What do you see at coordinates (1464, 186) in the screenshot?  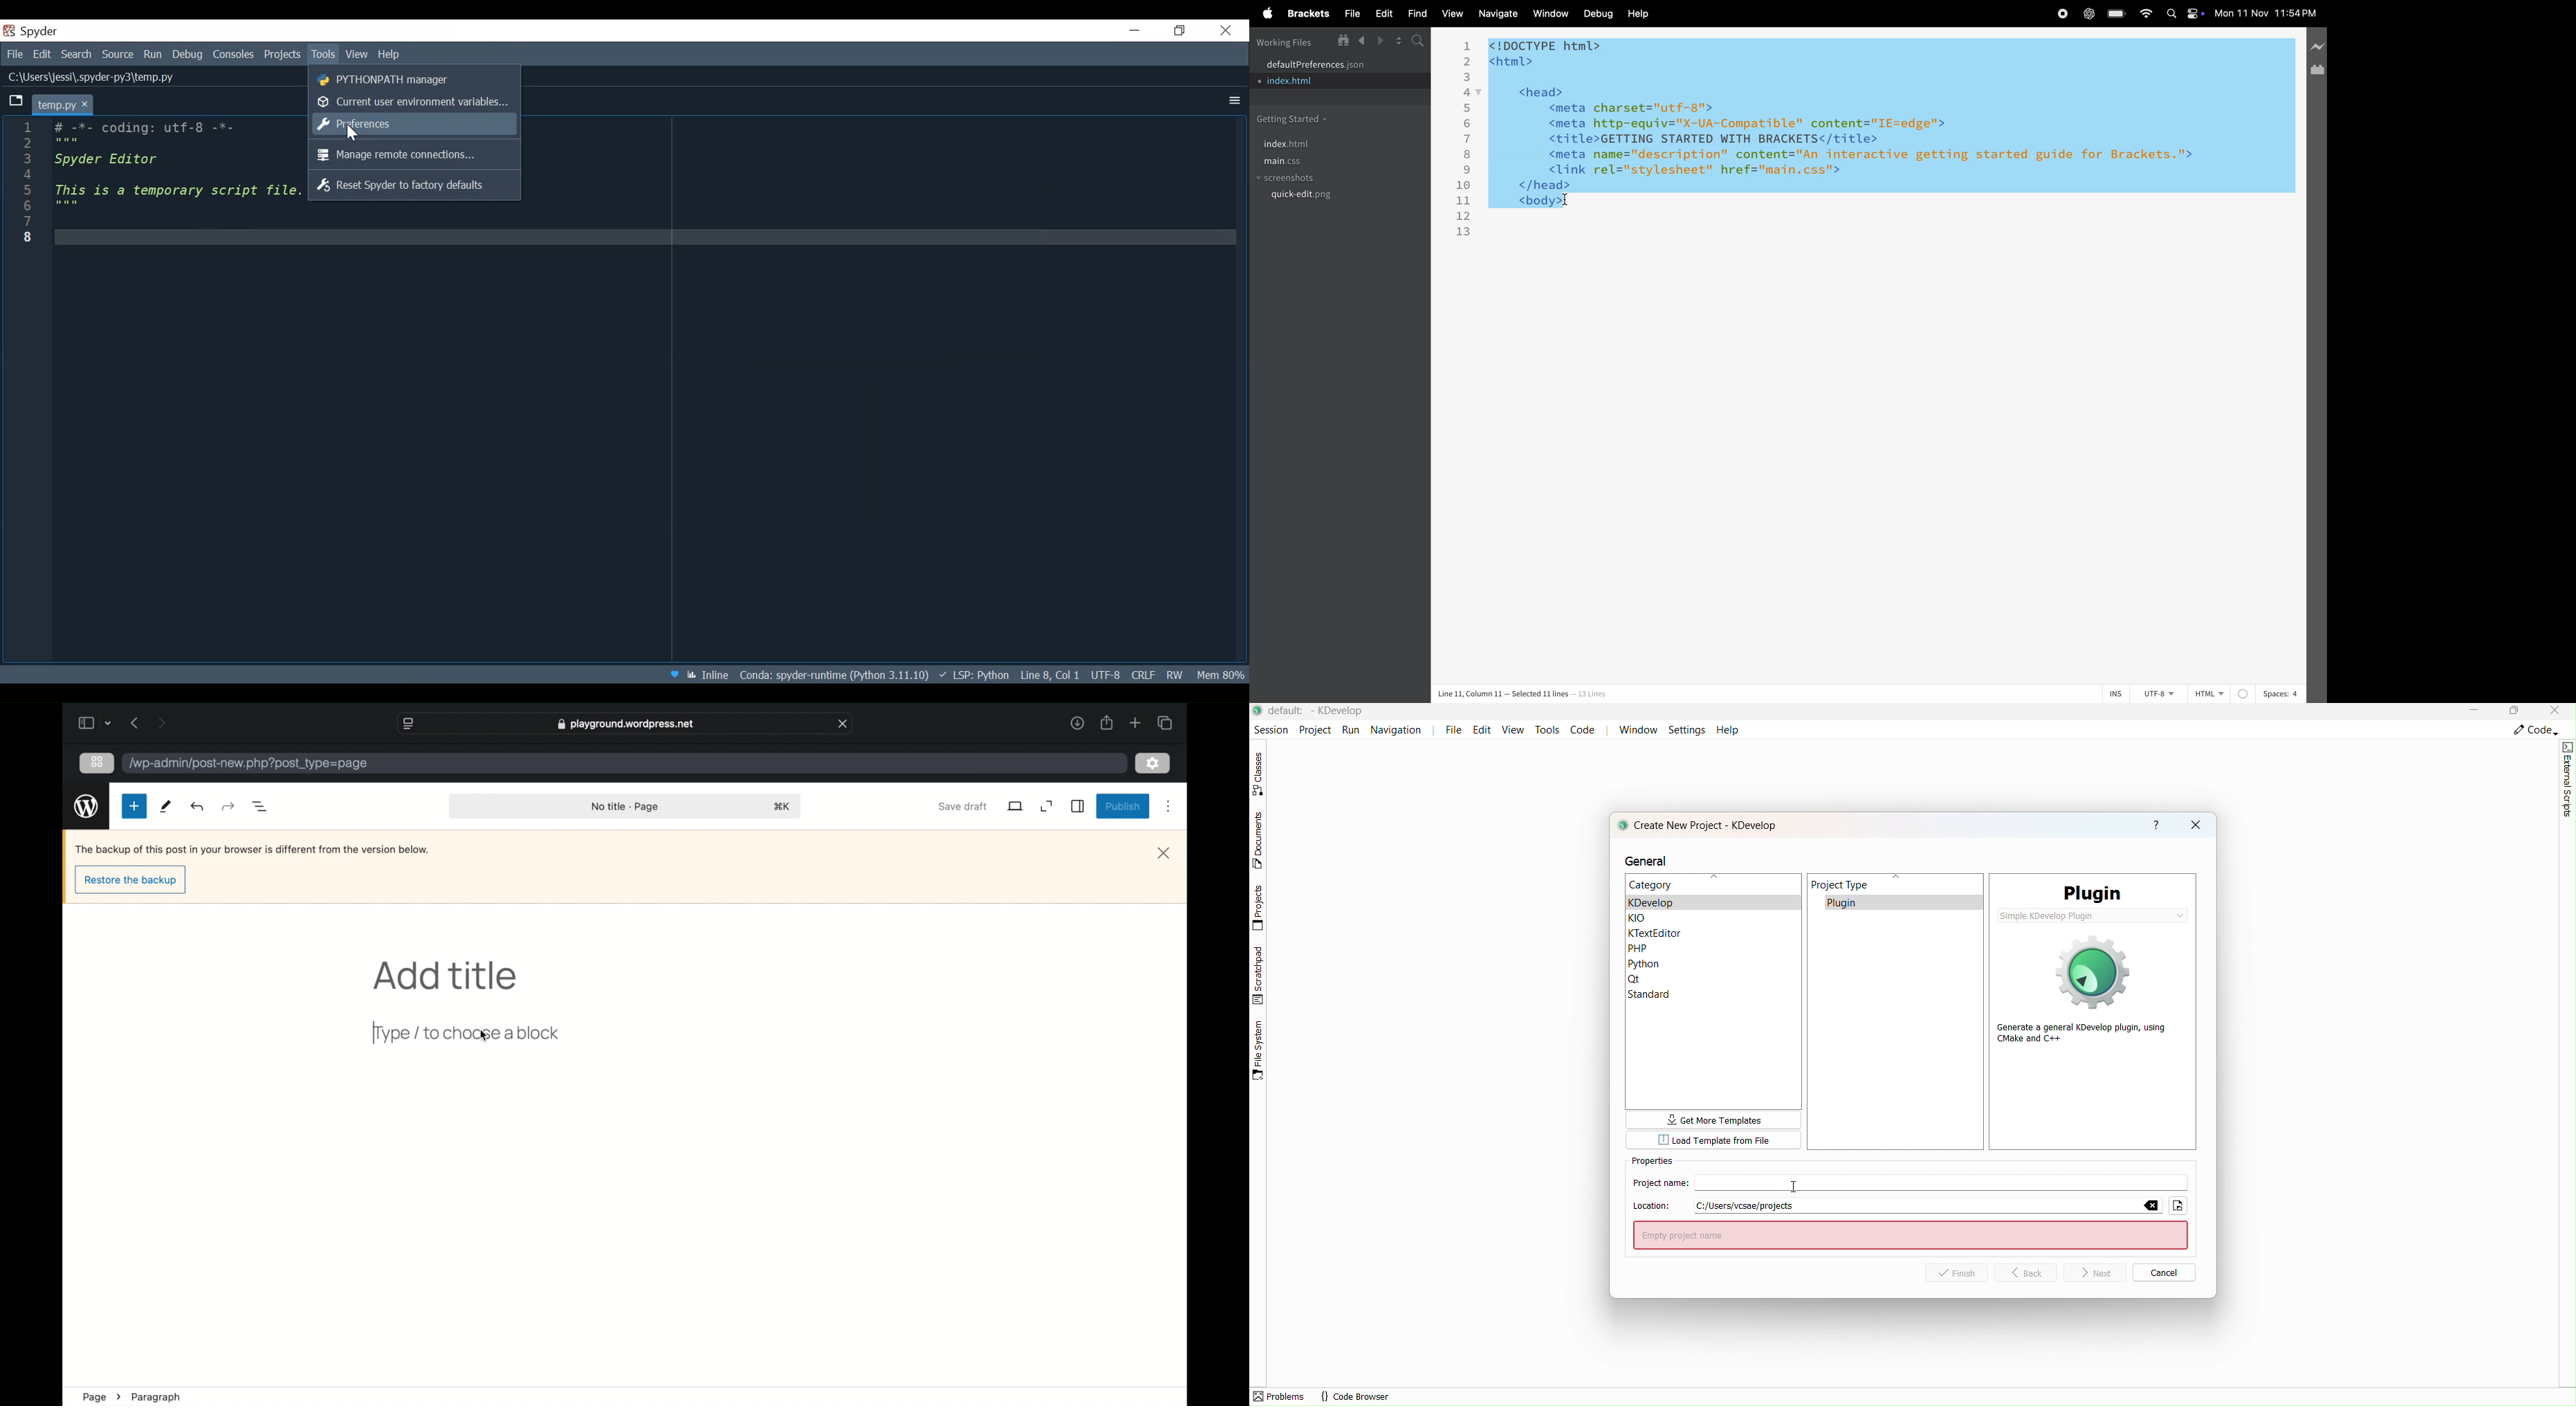 I see `10` at bounding box center [1464, 186].